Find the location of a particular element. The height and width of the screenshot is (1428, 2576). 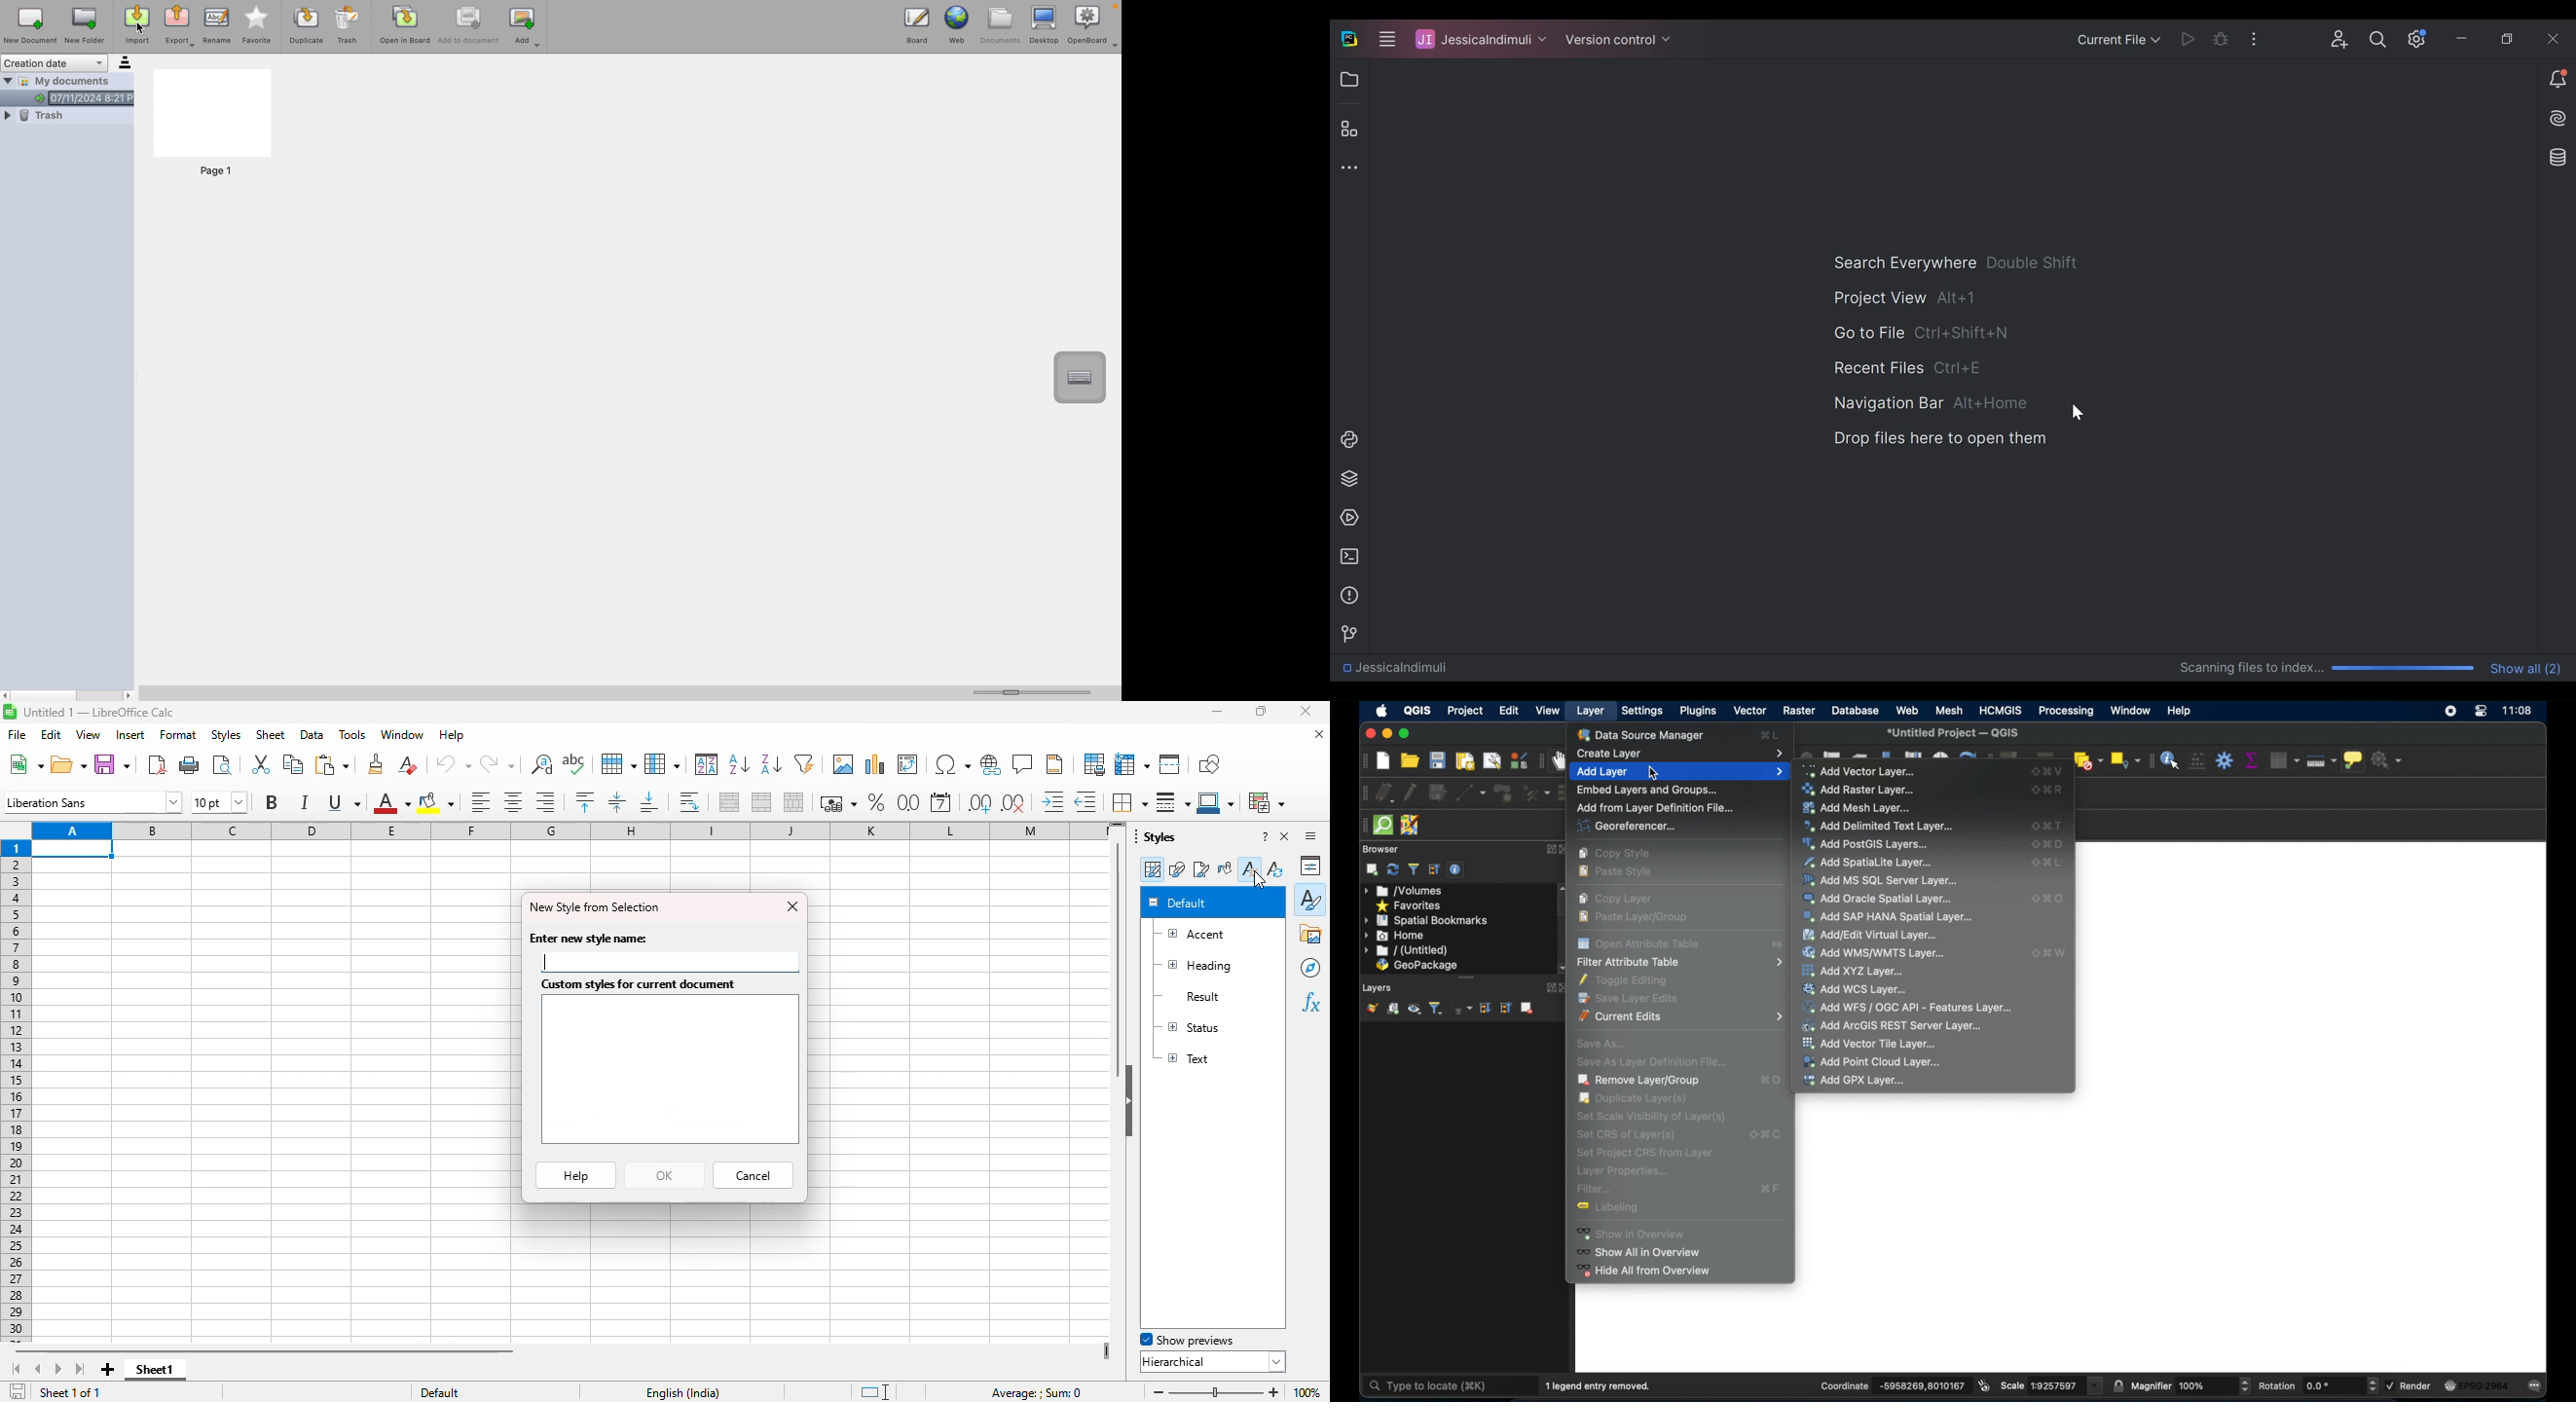

add vector tile layer is located at coordinates (1872, 1044).